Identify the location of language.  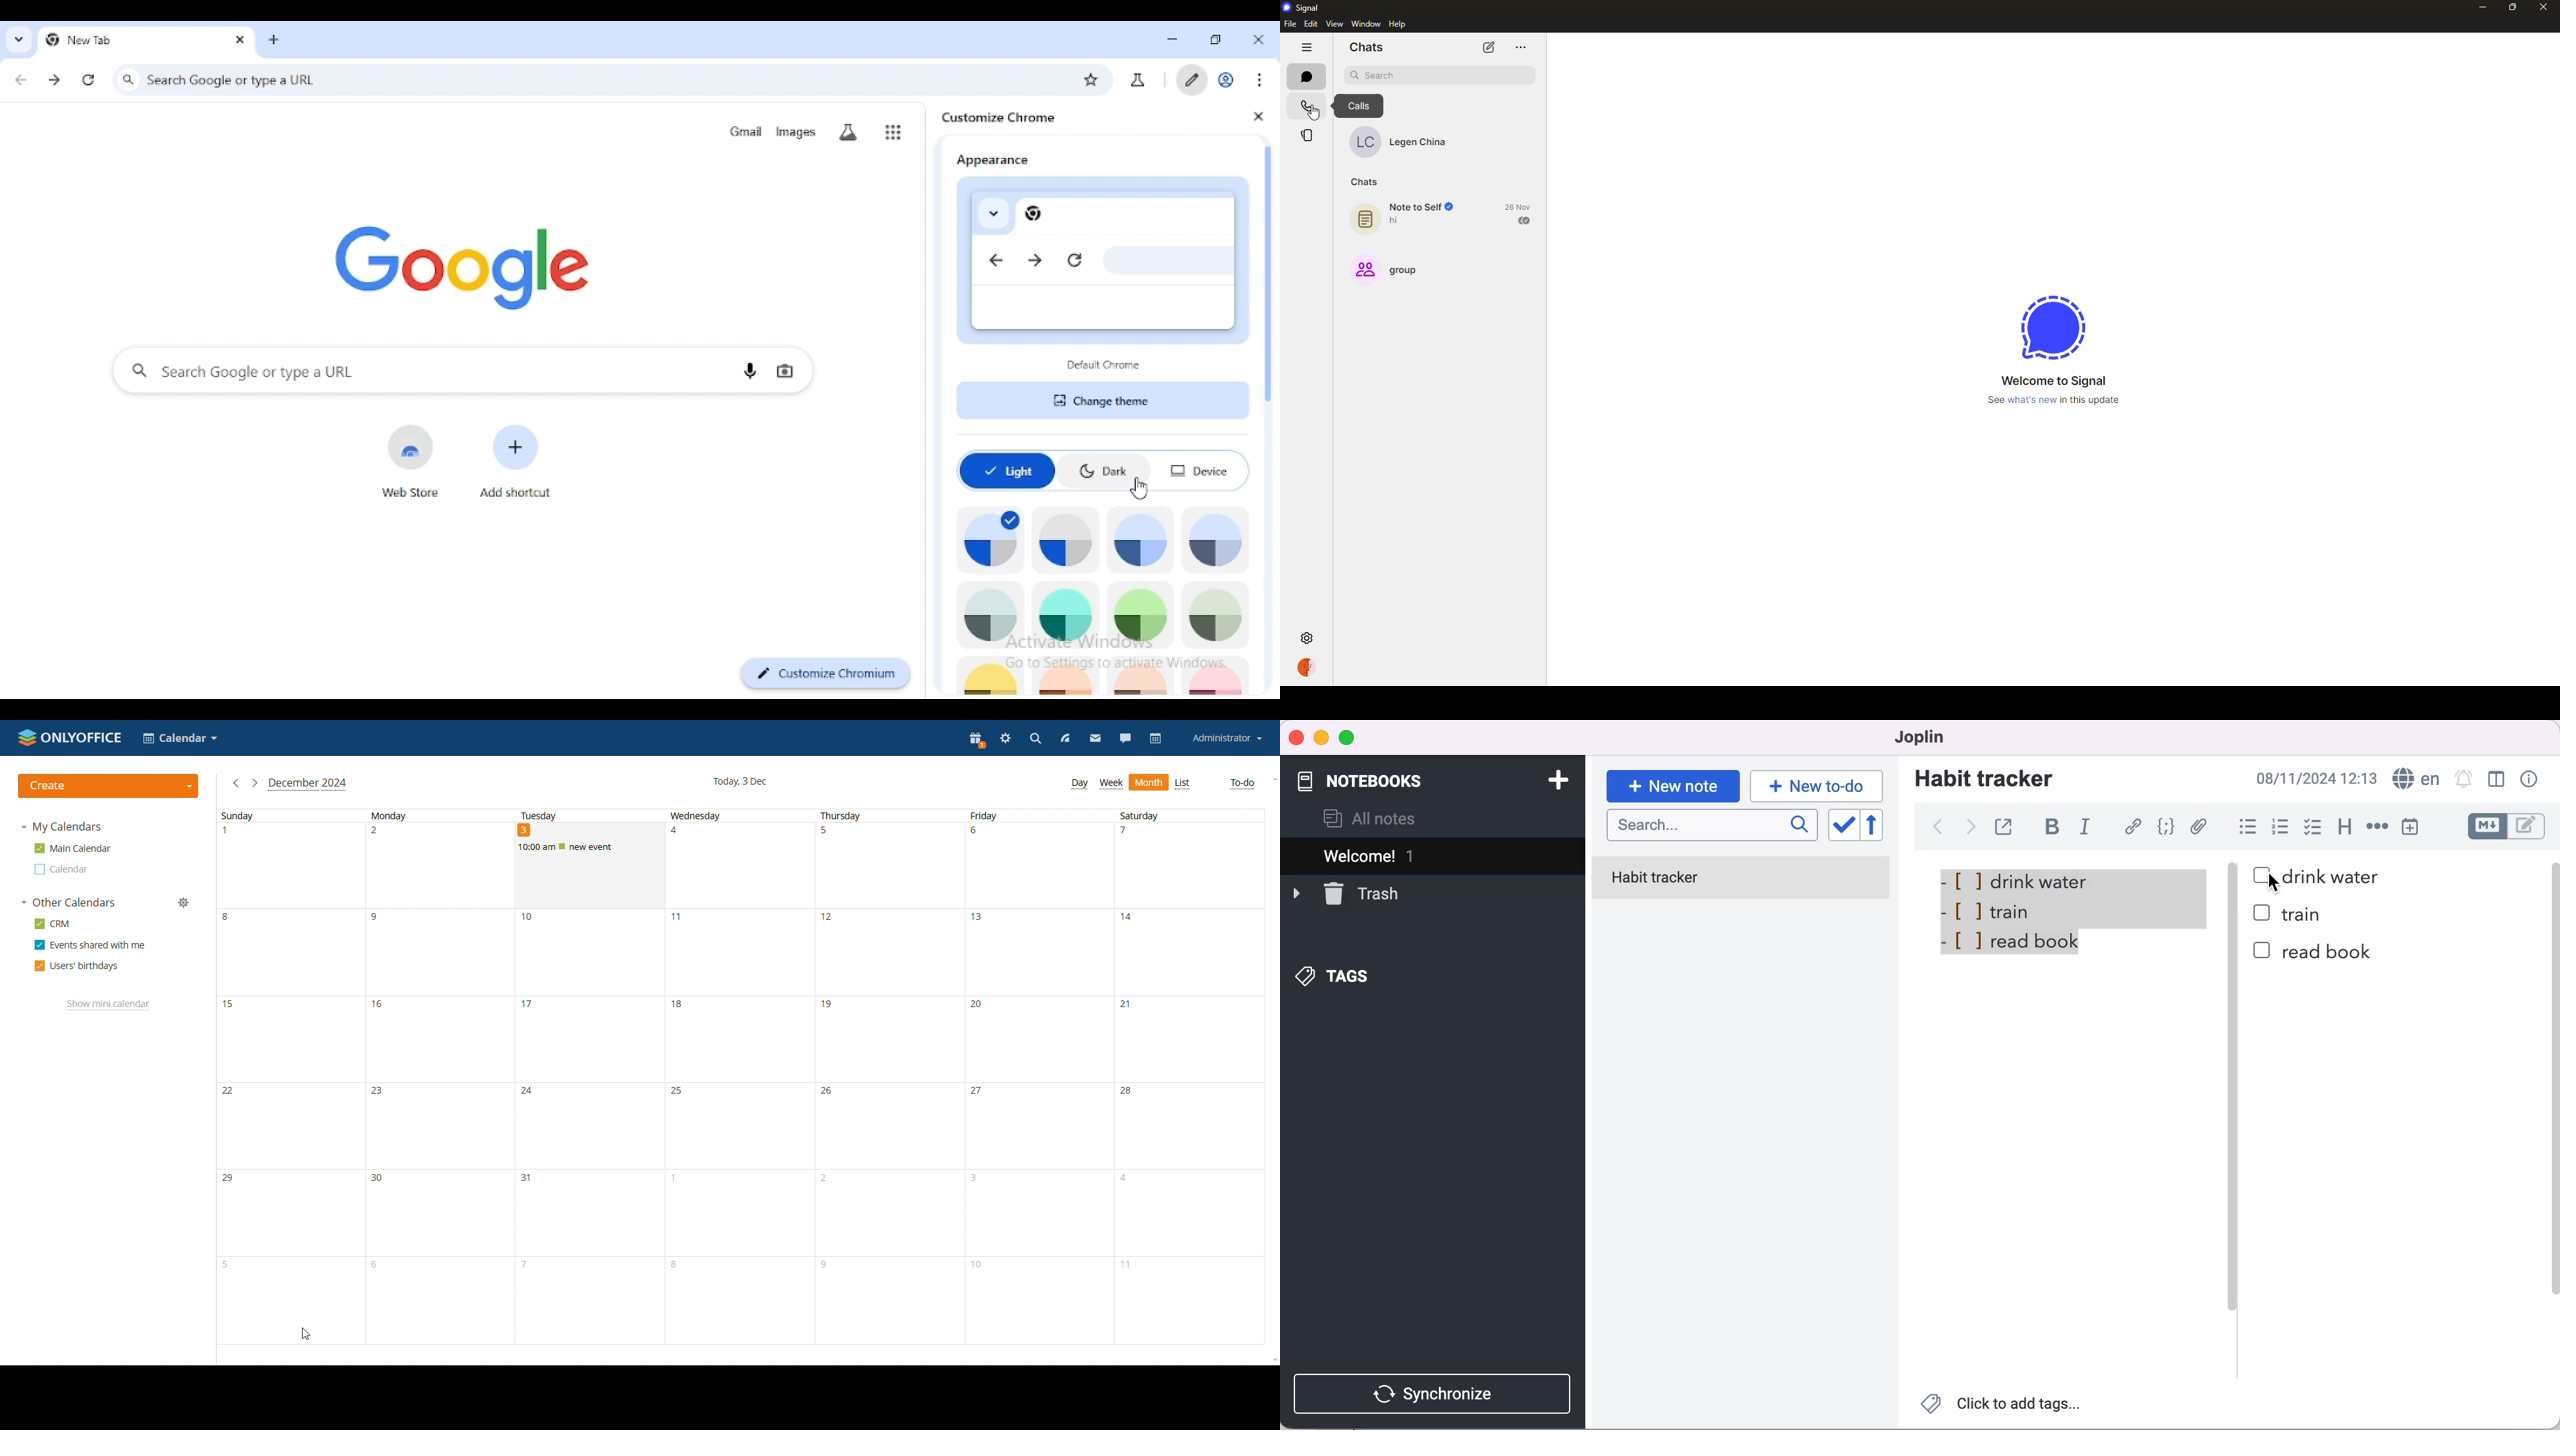
(2414, 779).